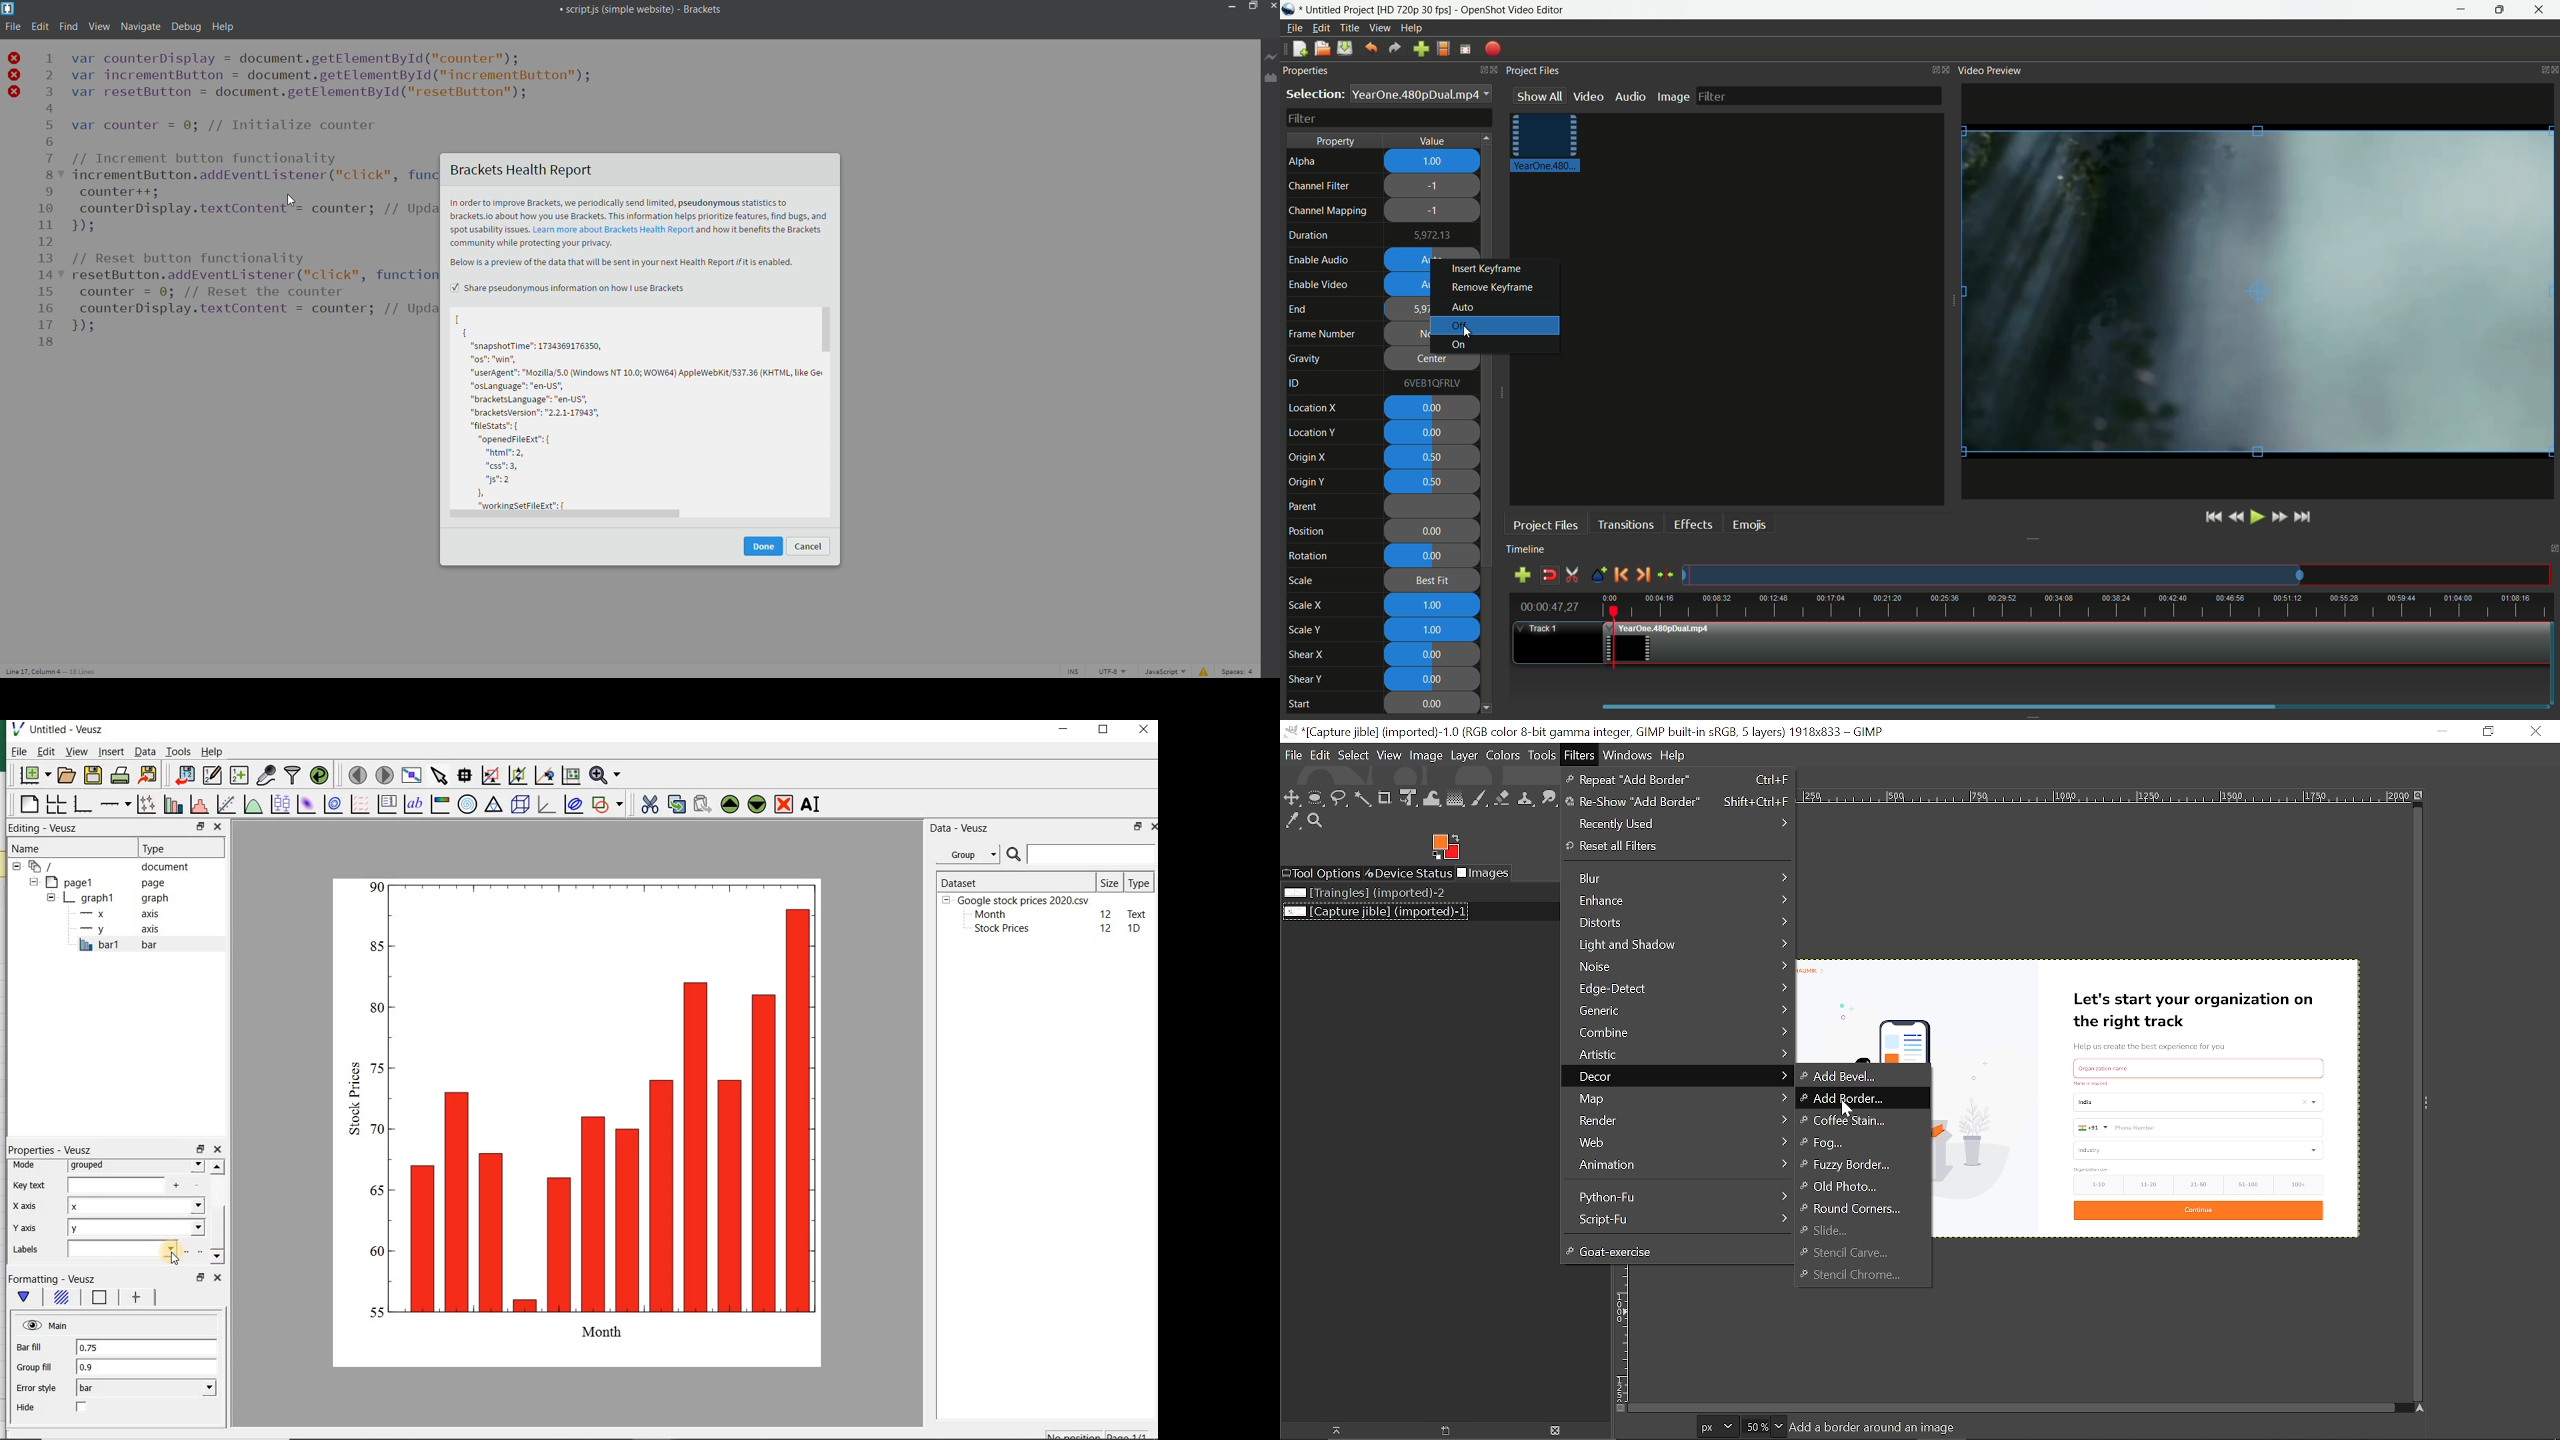  Describe the element at coordinates (608, 776) in the screenshot. I see `zoom function menus` at that location.